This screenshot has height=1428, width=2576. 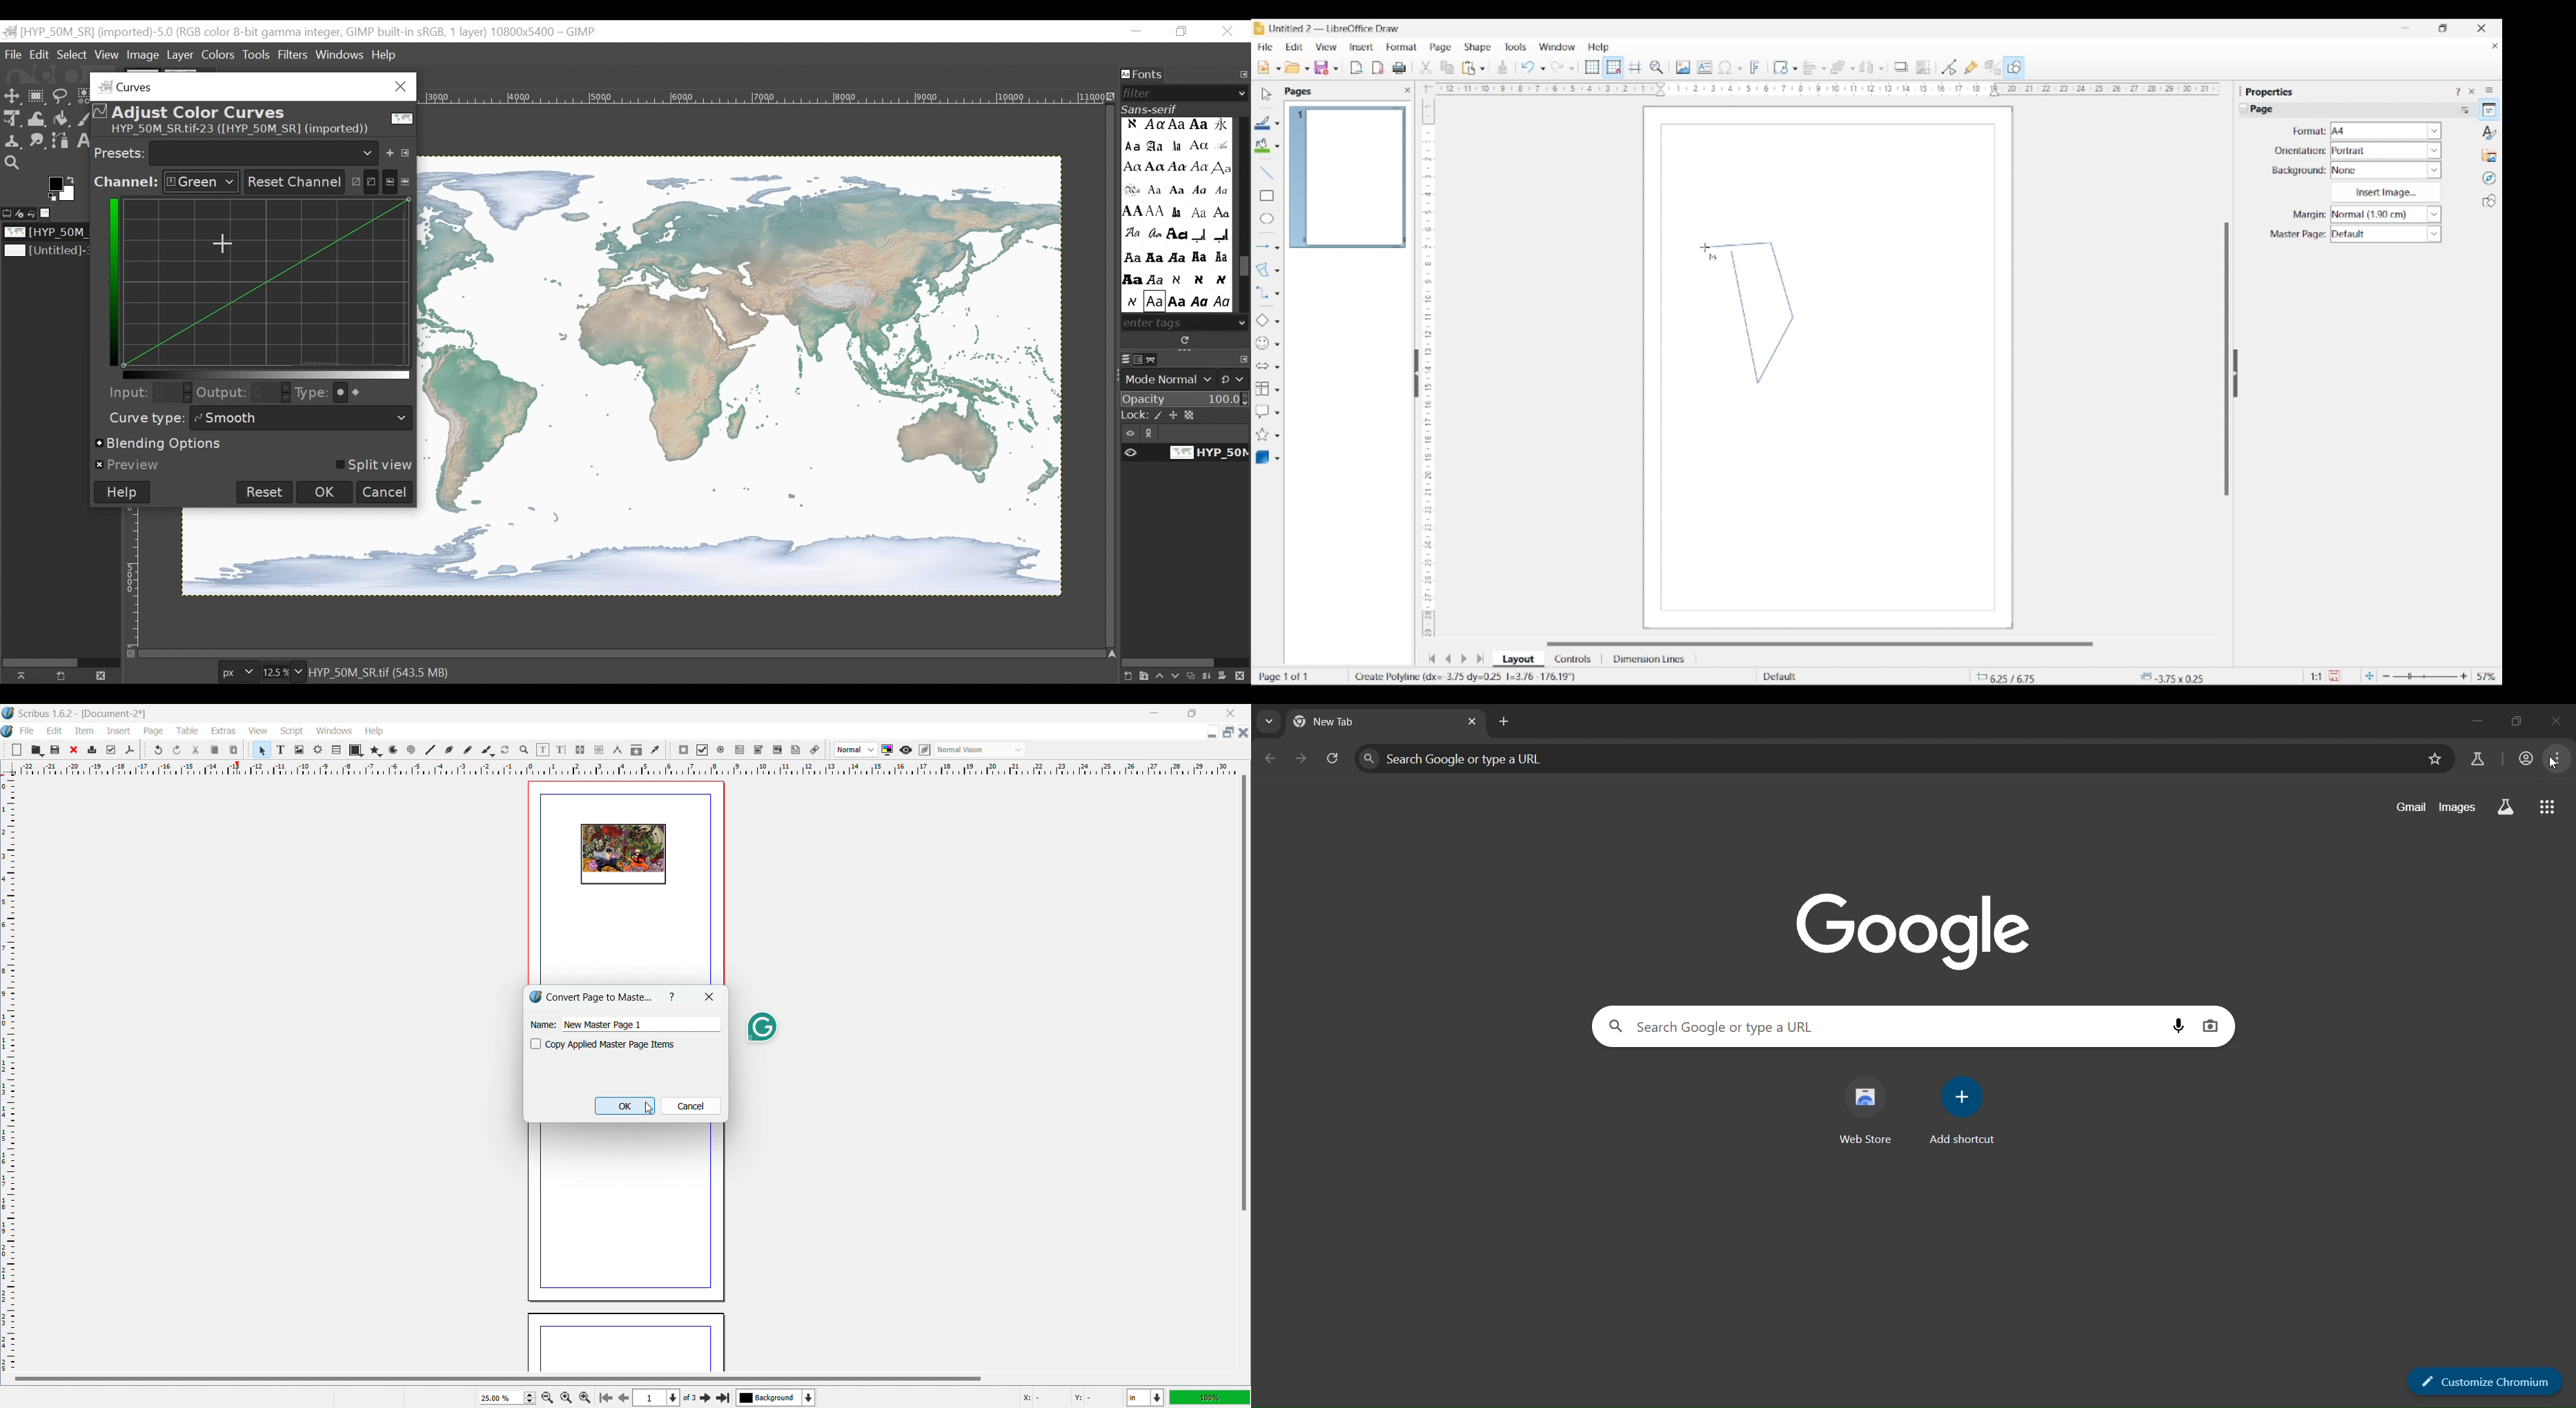 What do you see at coordinates (1304, 759) in the screenshot?
I see `go forward one page` at bounding box center [1304, 759].